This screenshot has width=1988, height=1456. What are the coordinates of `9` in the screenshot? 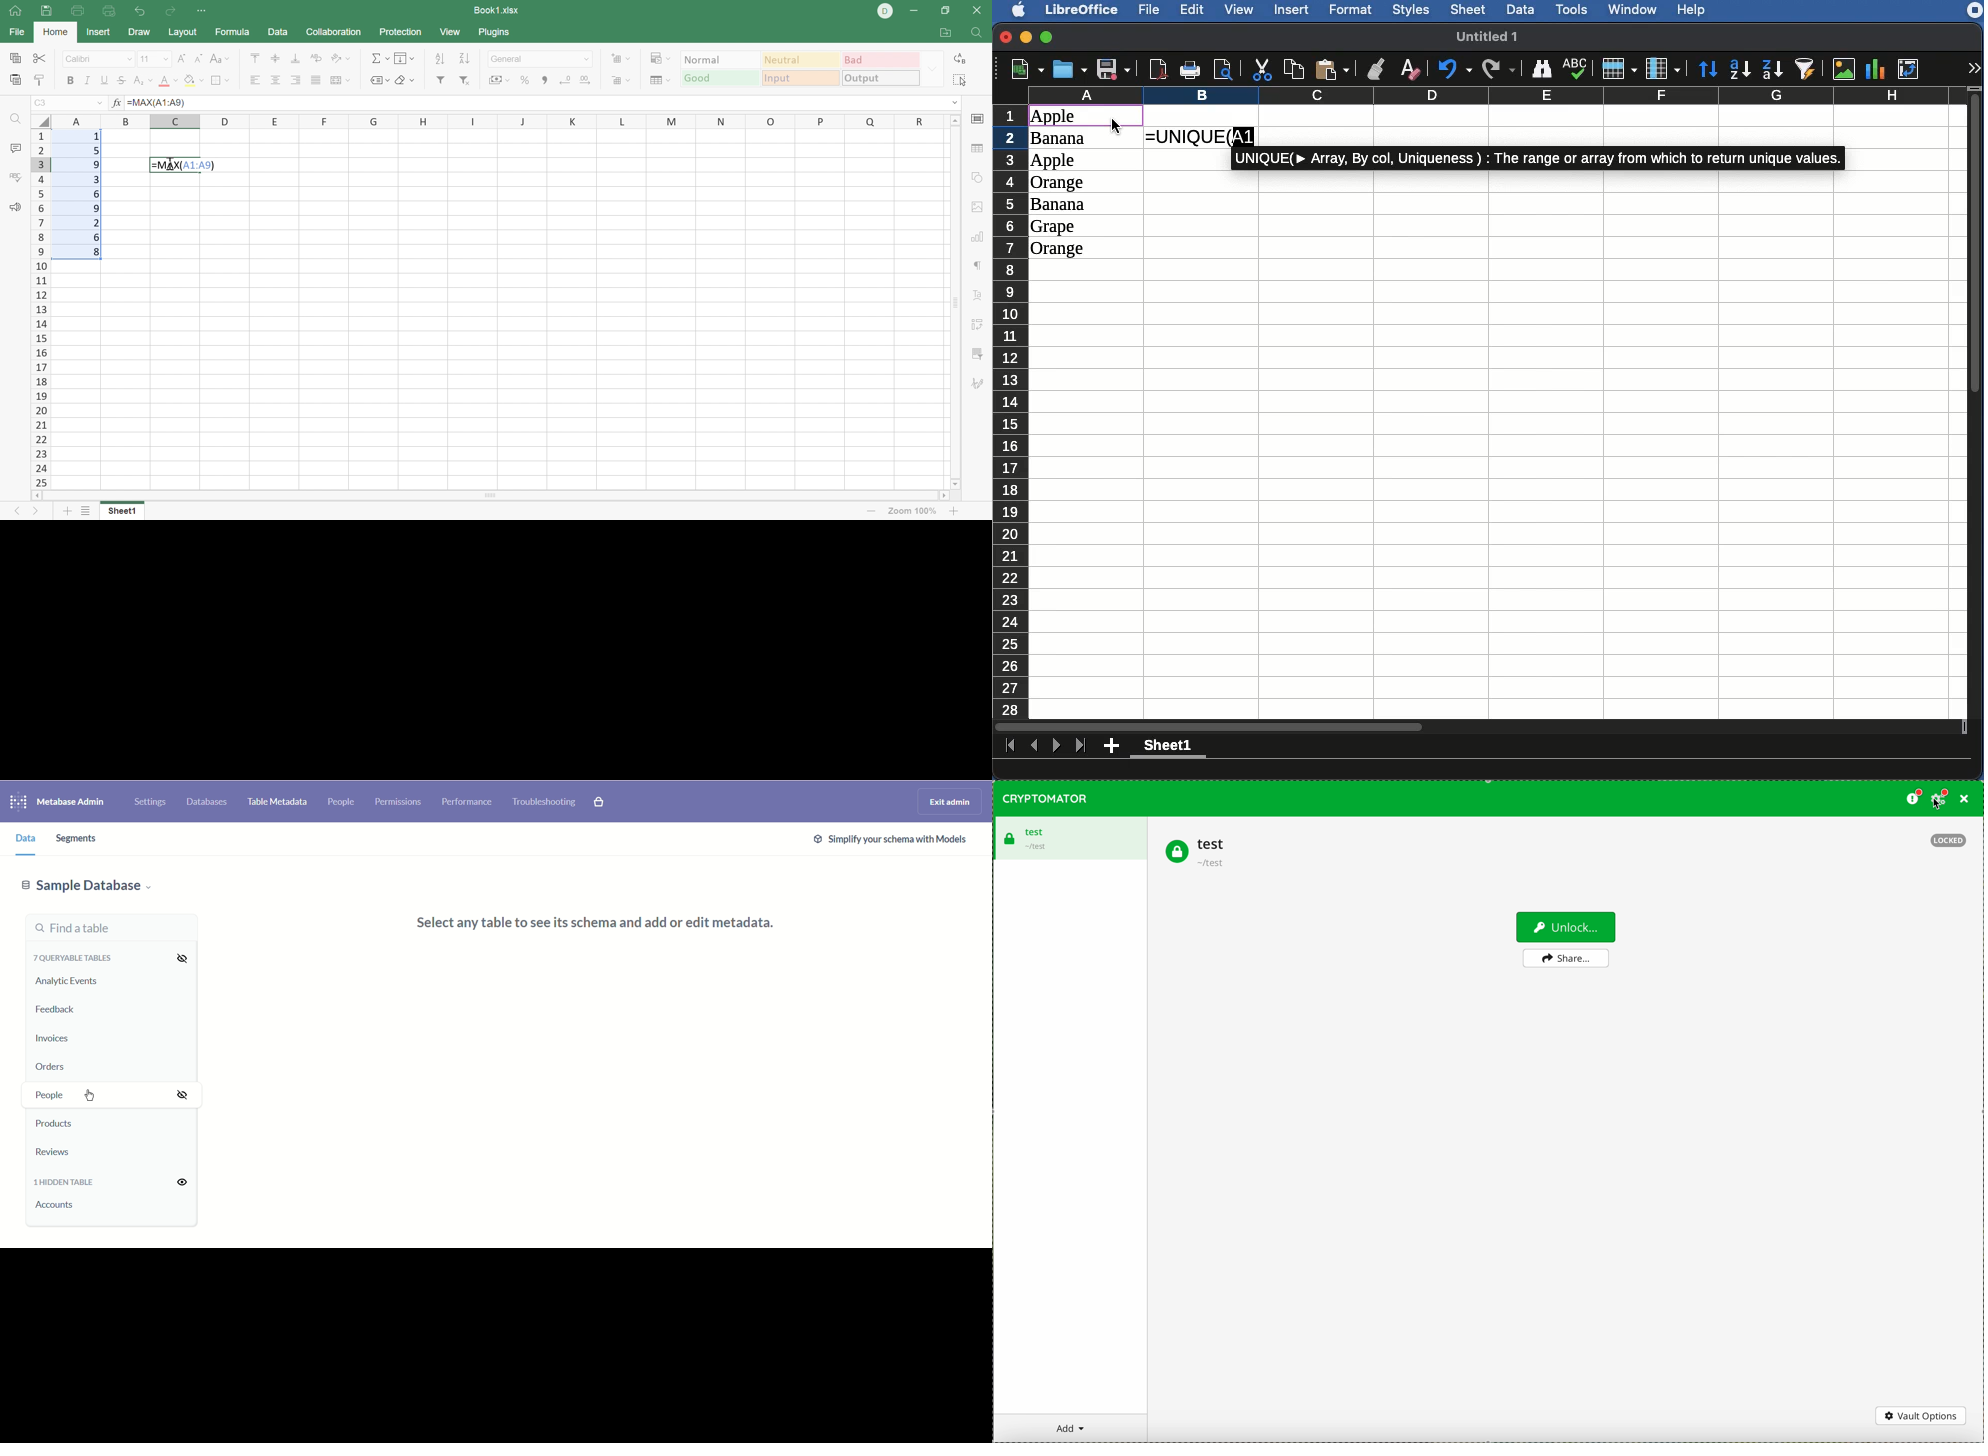 It's located at (99, 208).